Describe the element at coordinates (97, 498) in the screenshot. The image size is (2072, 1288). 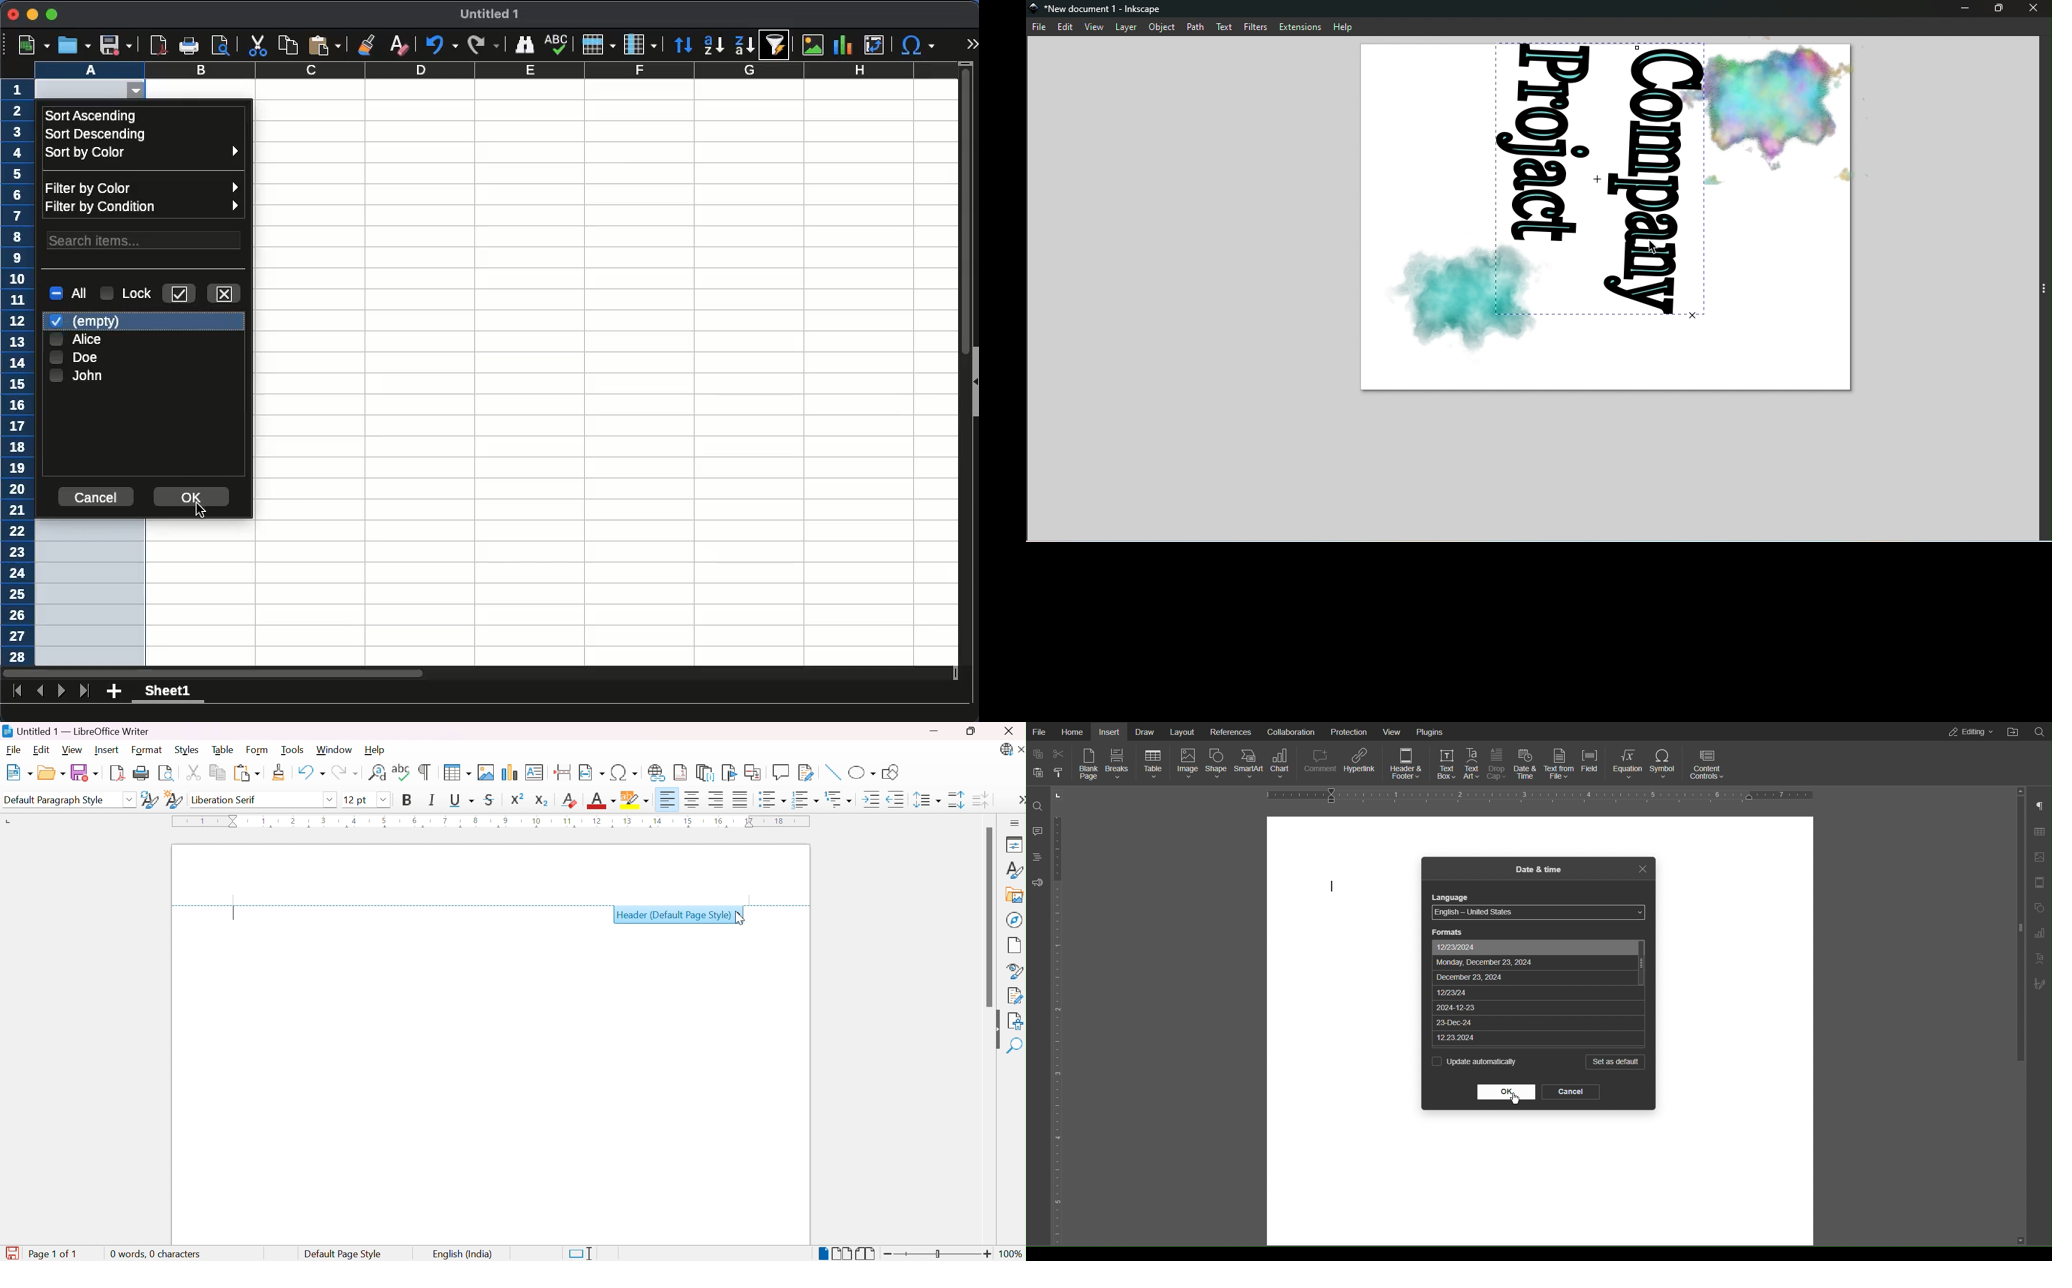
I see `cancel` at that location.